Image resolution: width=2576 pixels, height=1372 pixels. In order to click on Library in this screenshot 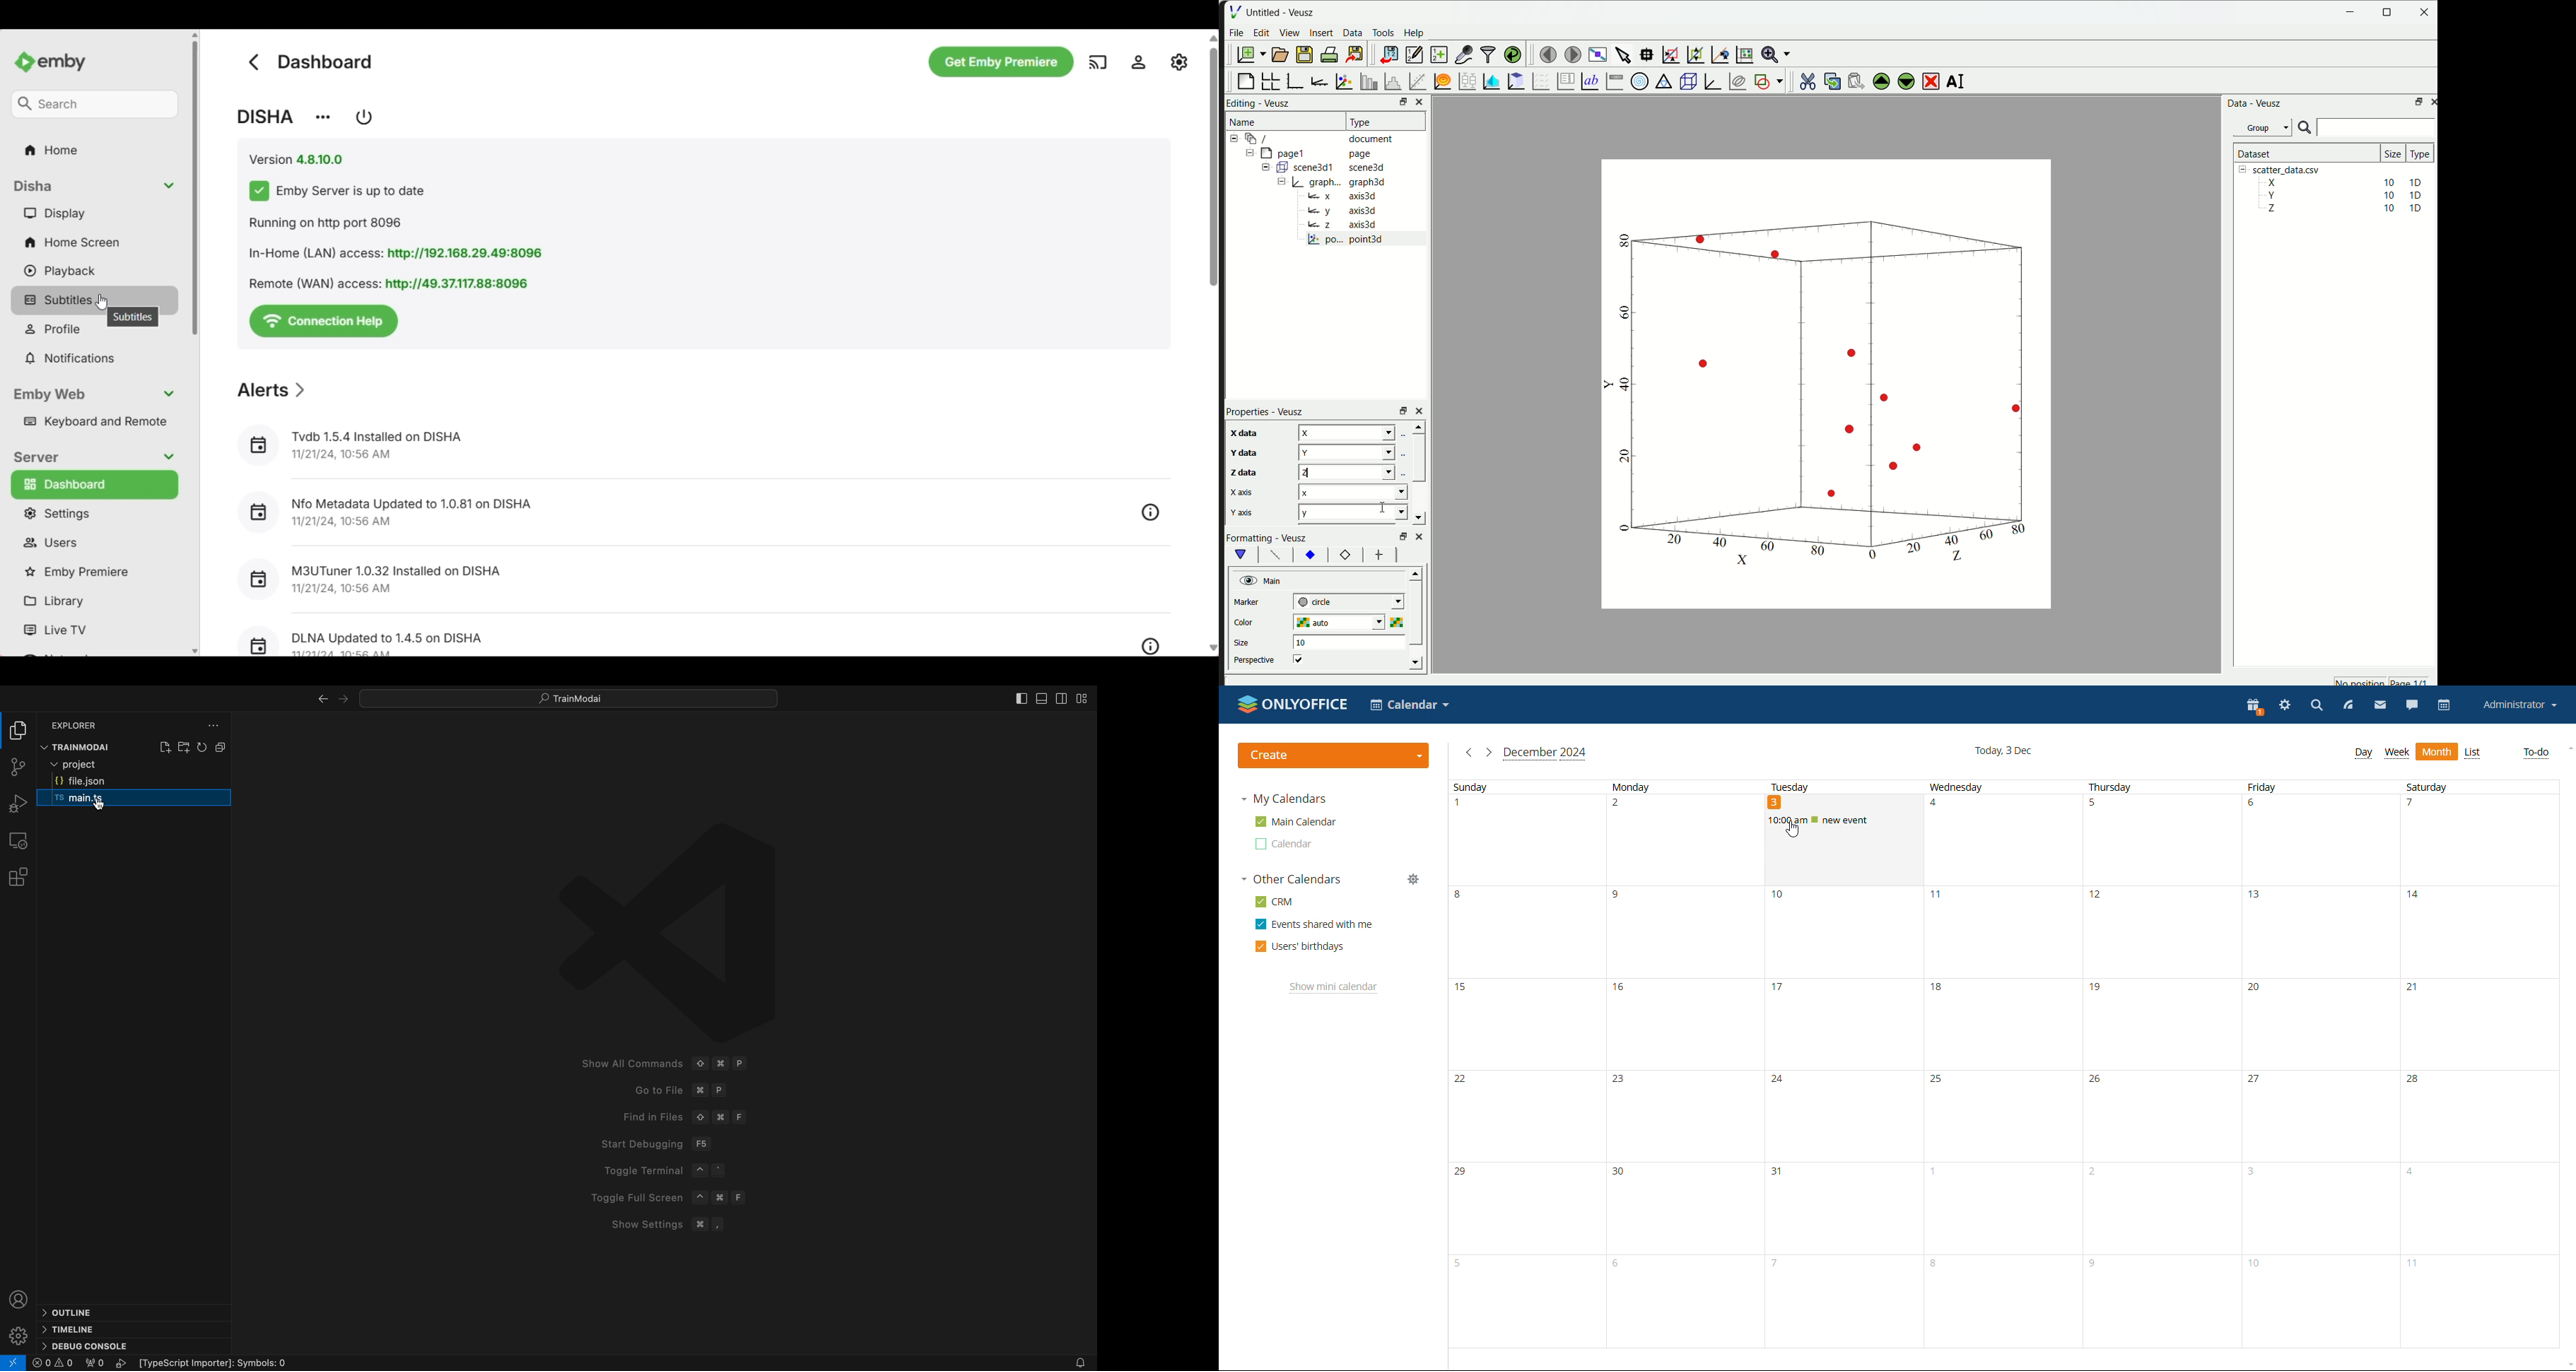, I will do `click(97, 602)`.